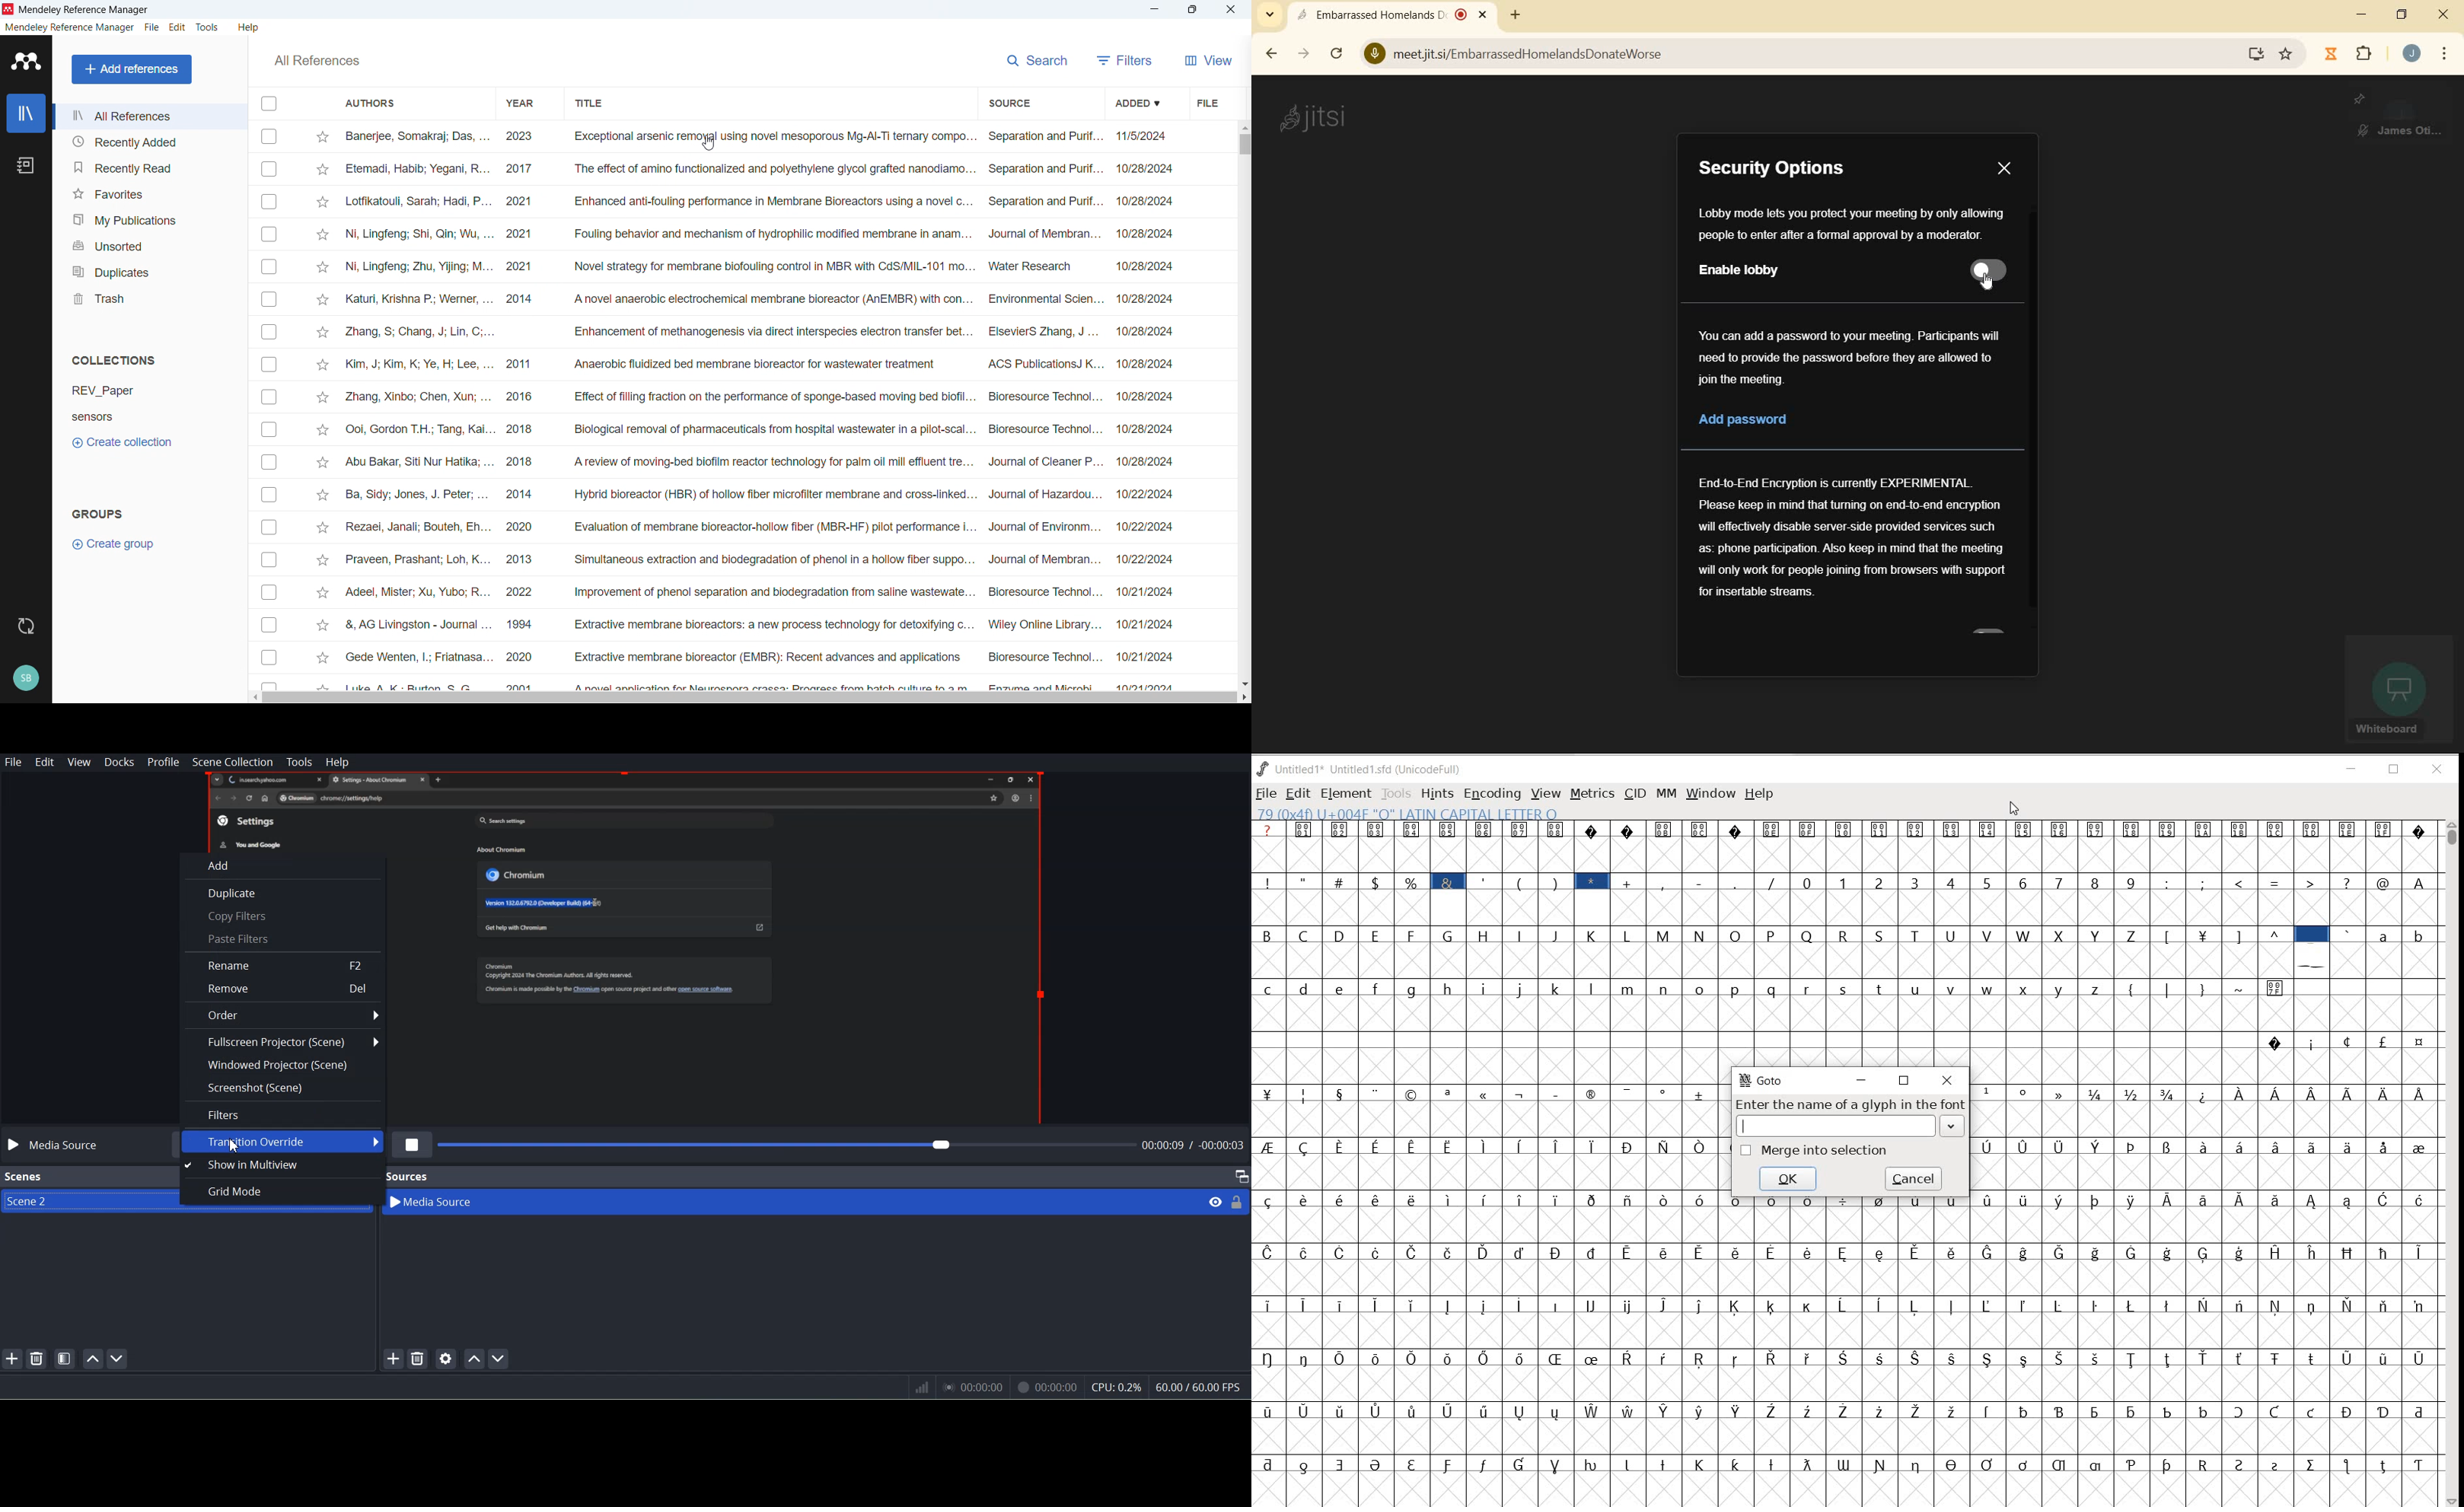 This screenshot has height=1512, width=2464. I want to click on 10/21/2024, so click(1154, 591).